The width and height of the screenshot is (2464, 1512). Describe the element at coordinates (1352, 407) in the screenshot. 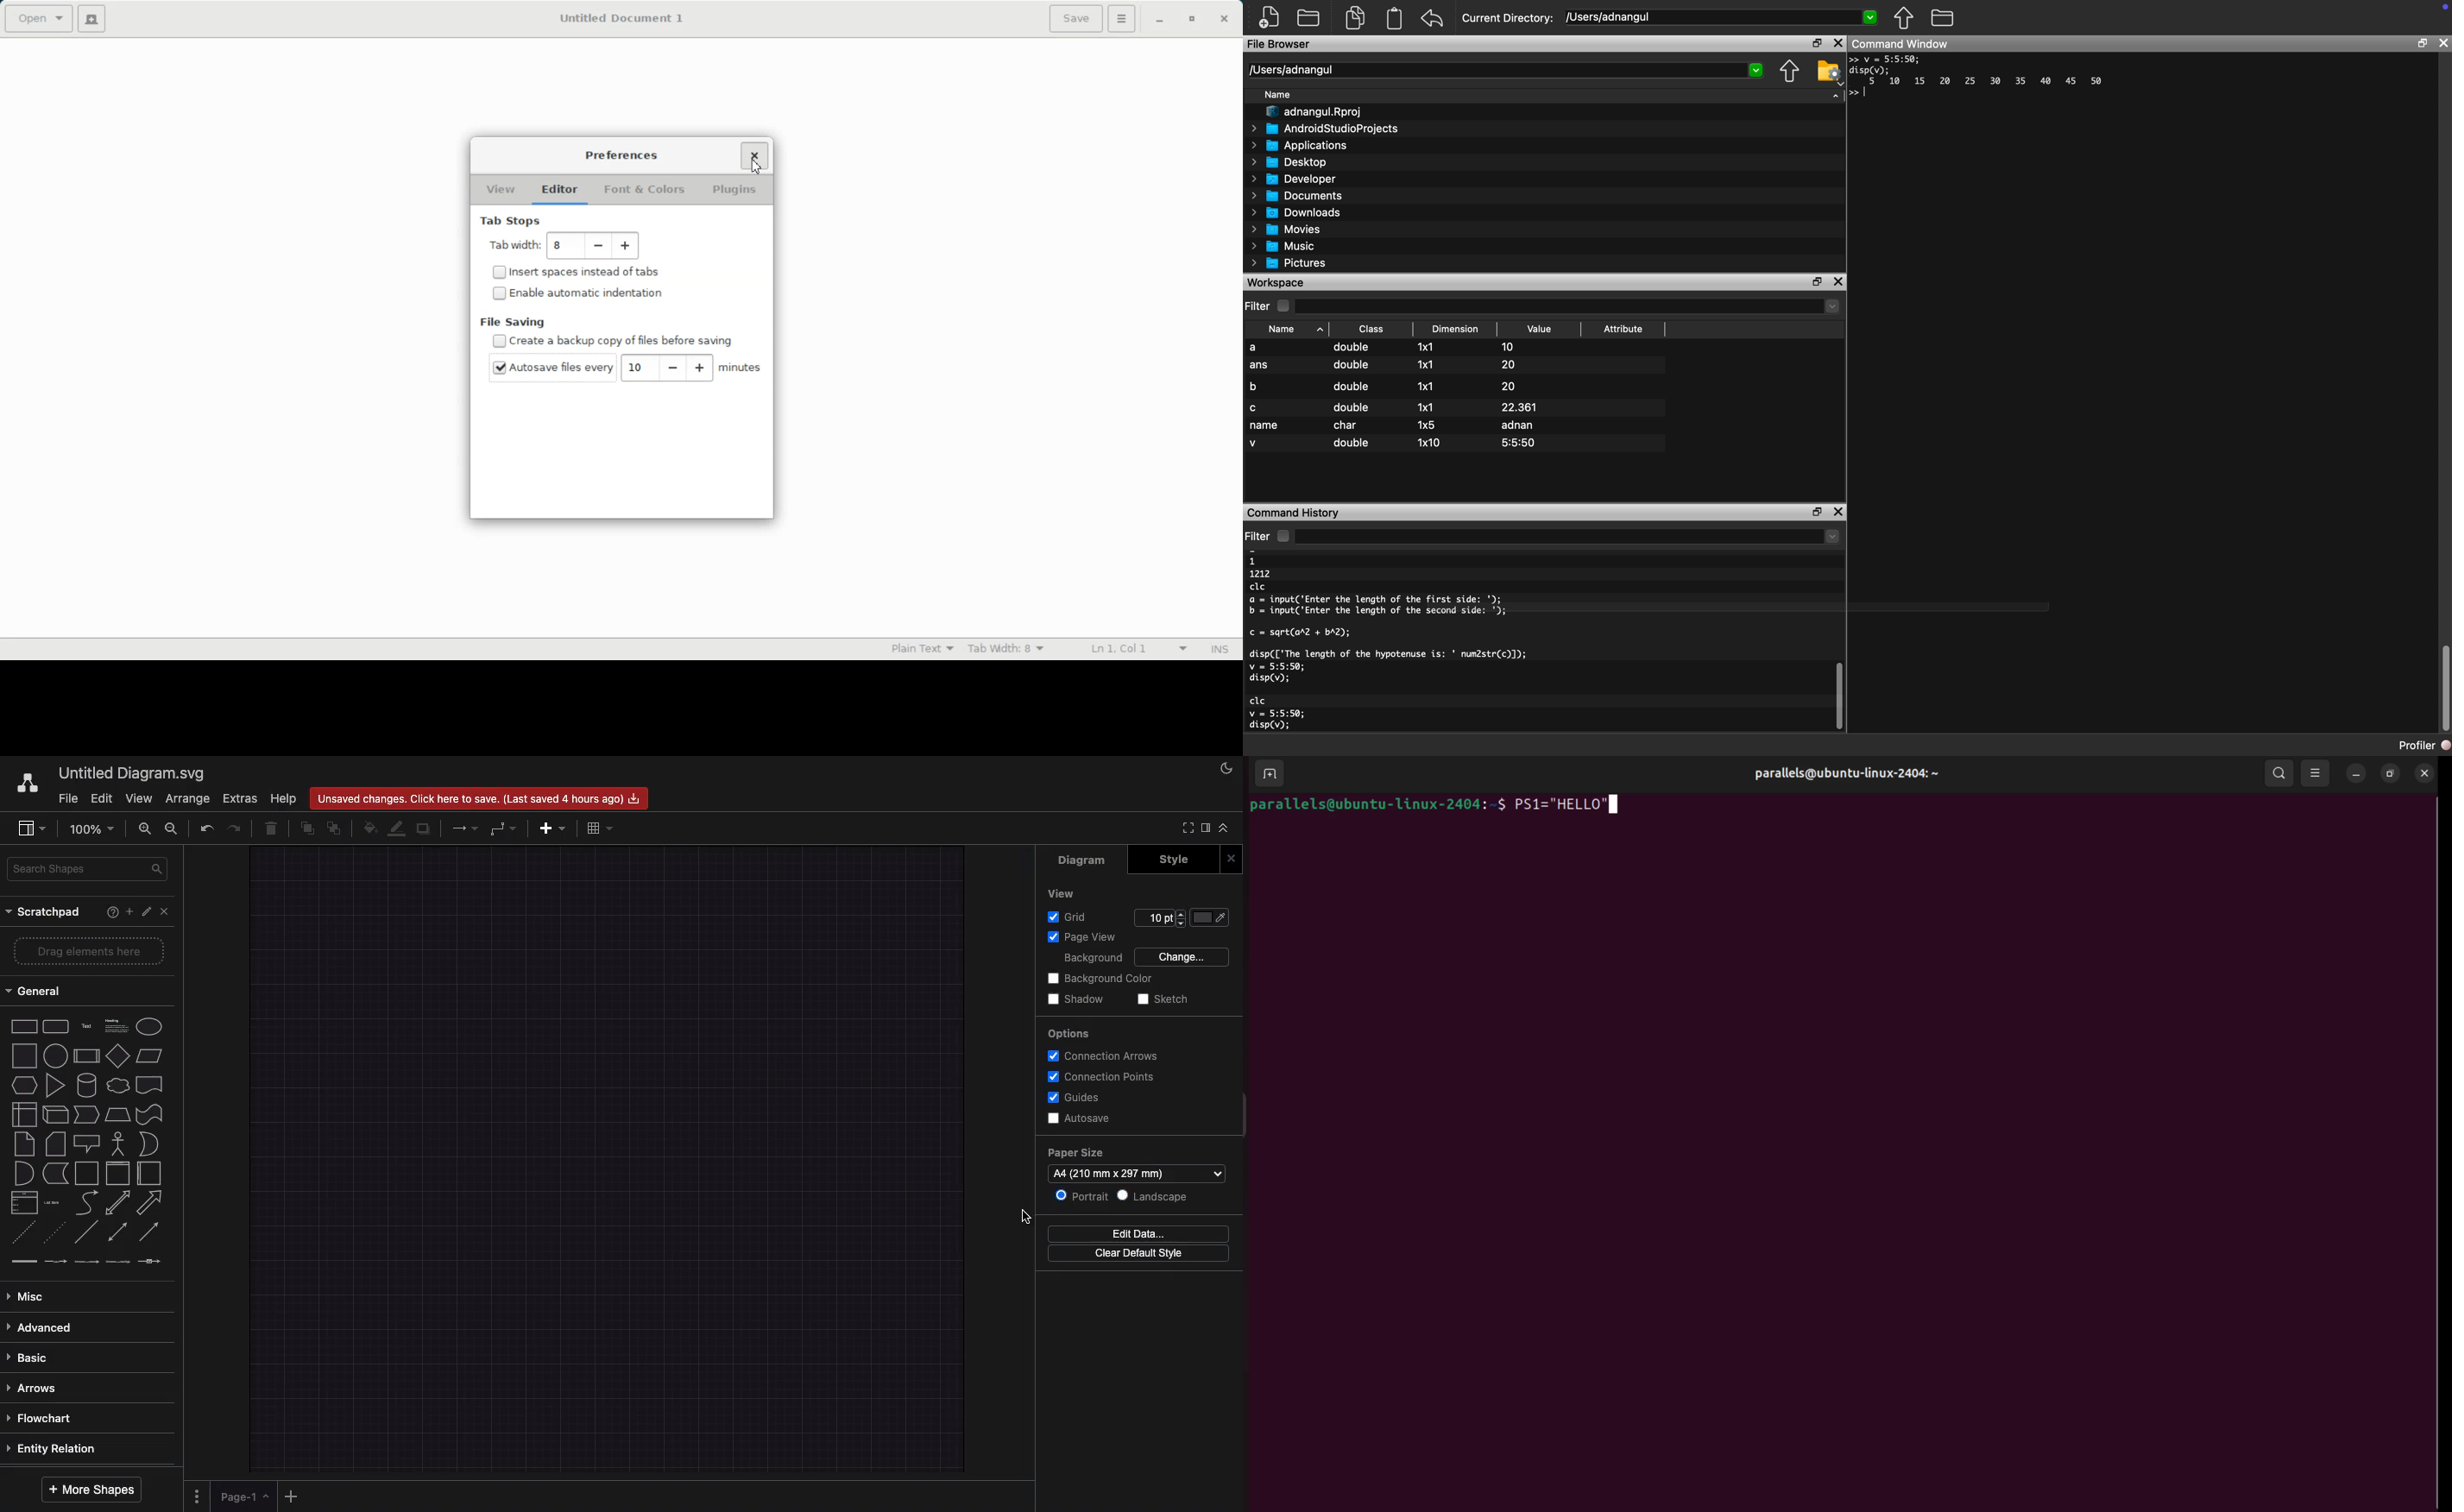

I see `double` at that location.